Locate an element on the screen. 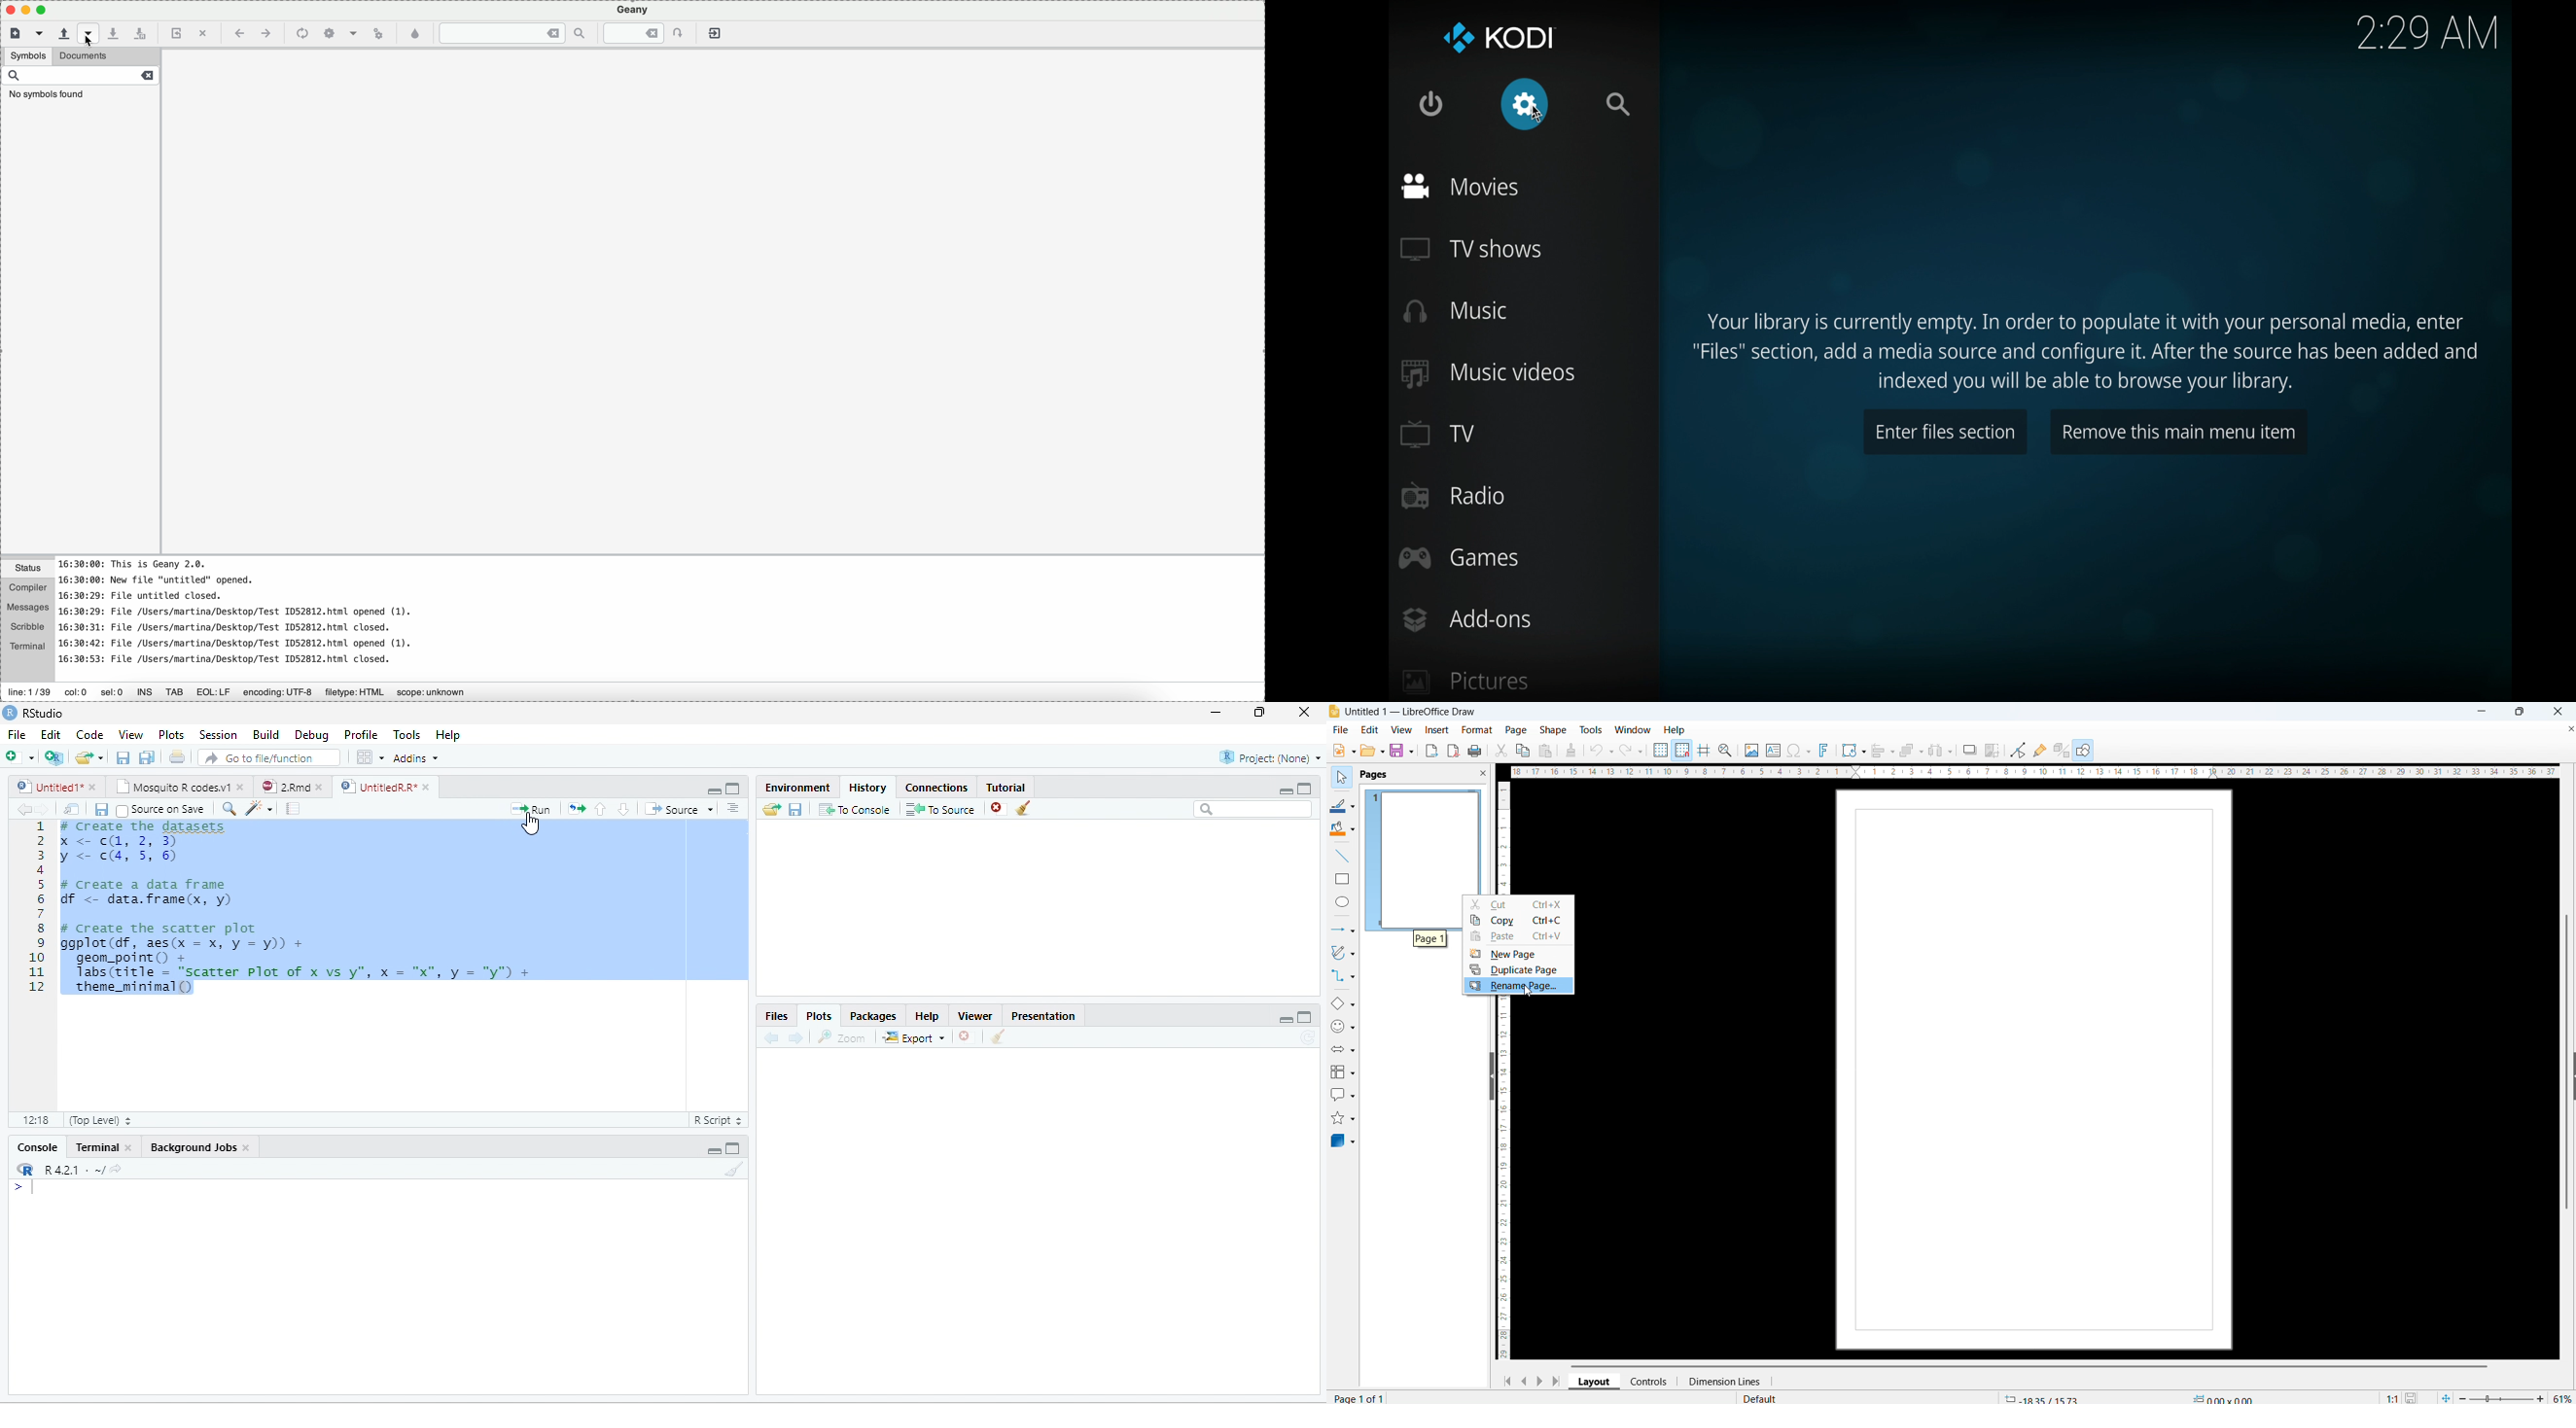 The height and width of the screenshot is (1428, 2576). Code tools is located at coordinates (261, 809).